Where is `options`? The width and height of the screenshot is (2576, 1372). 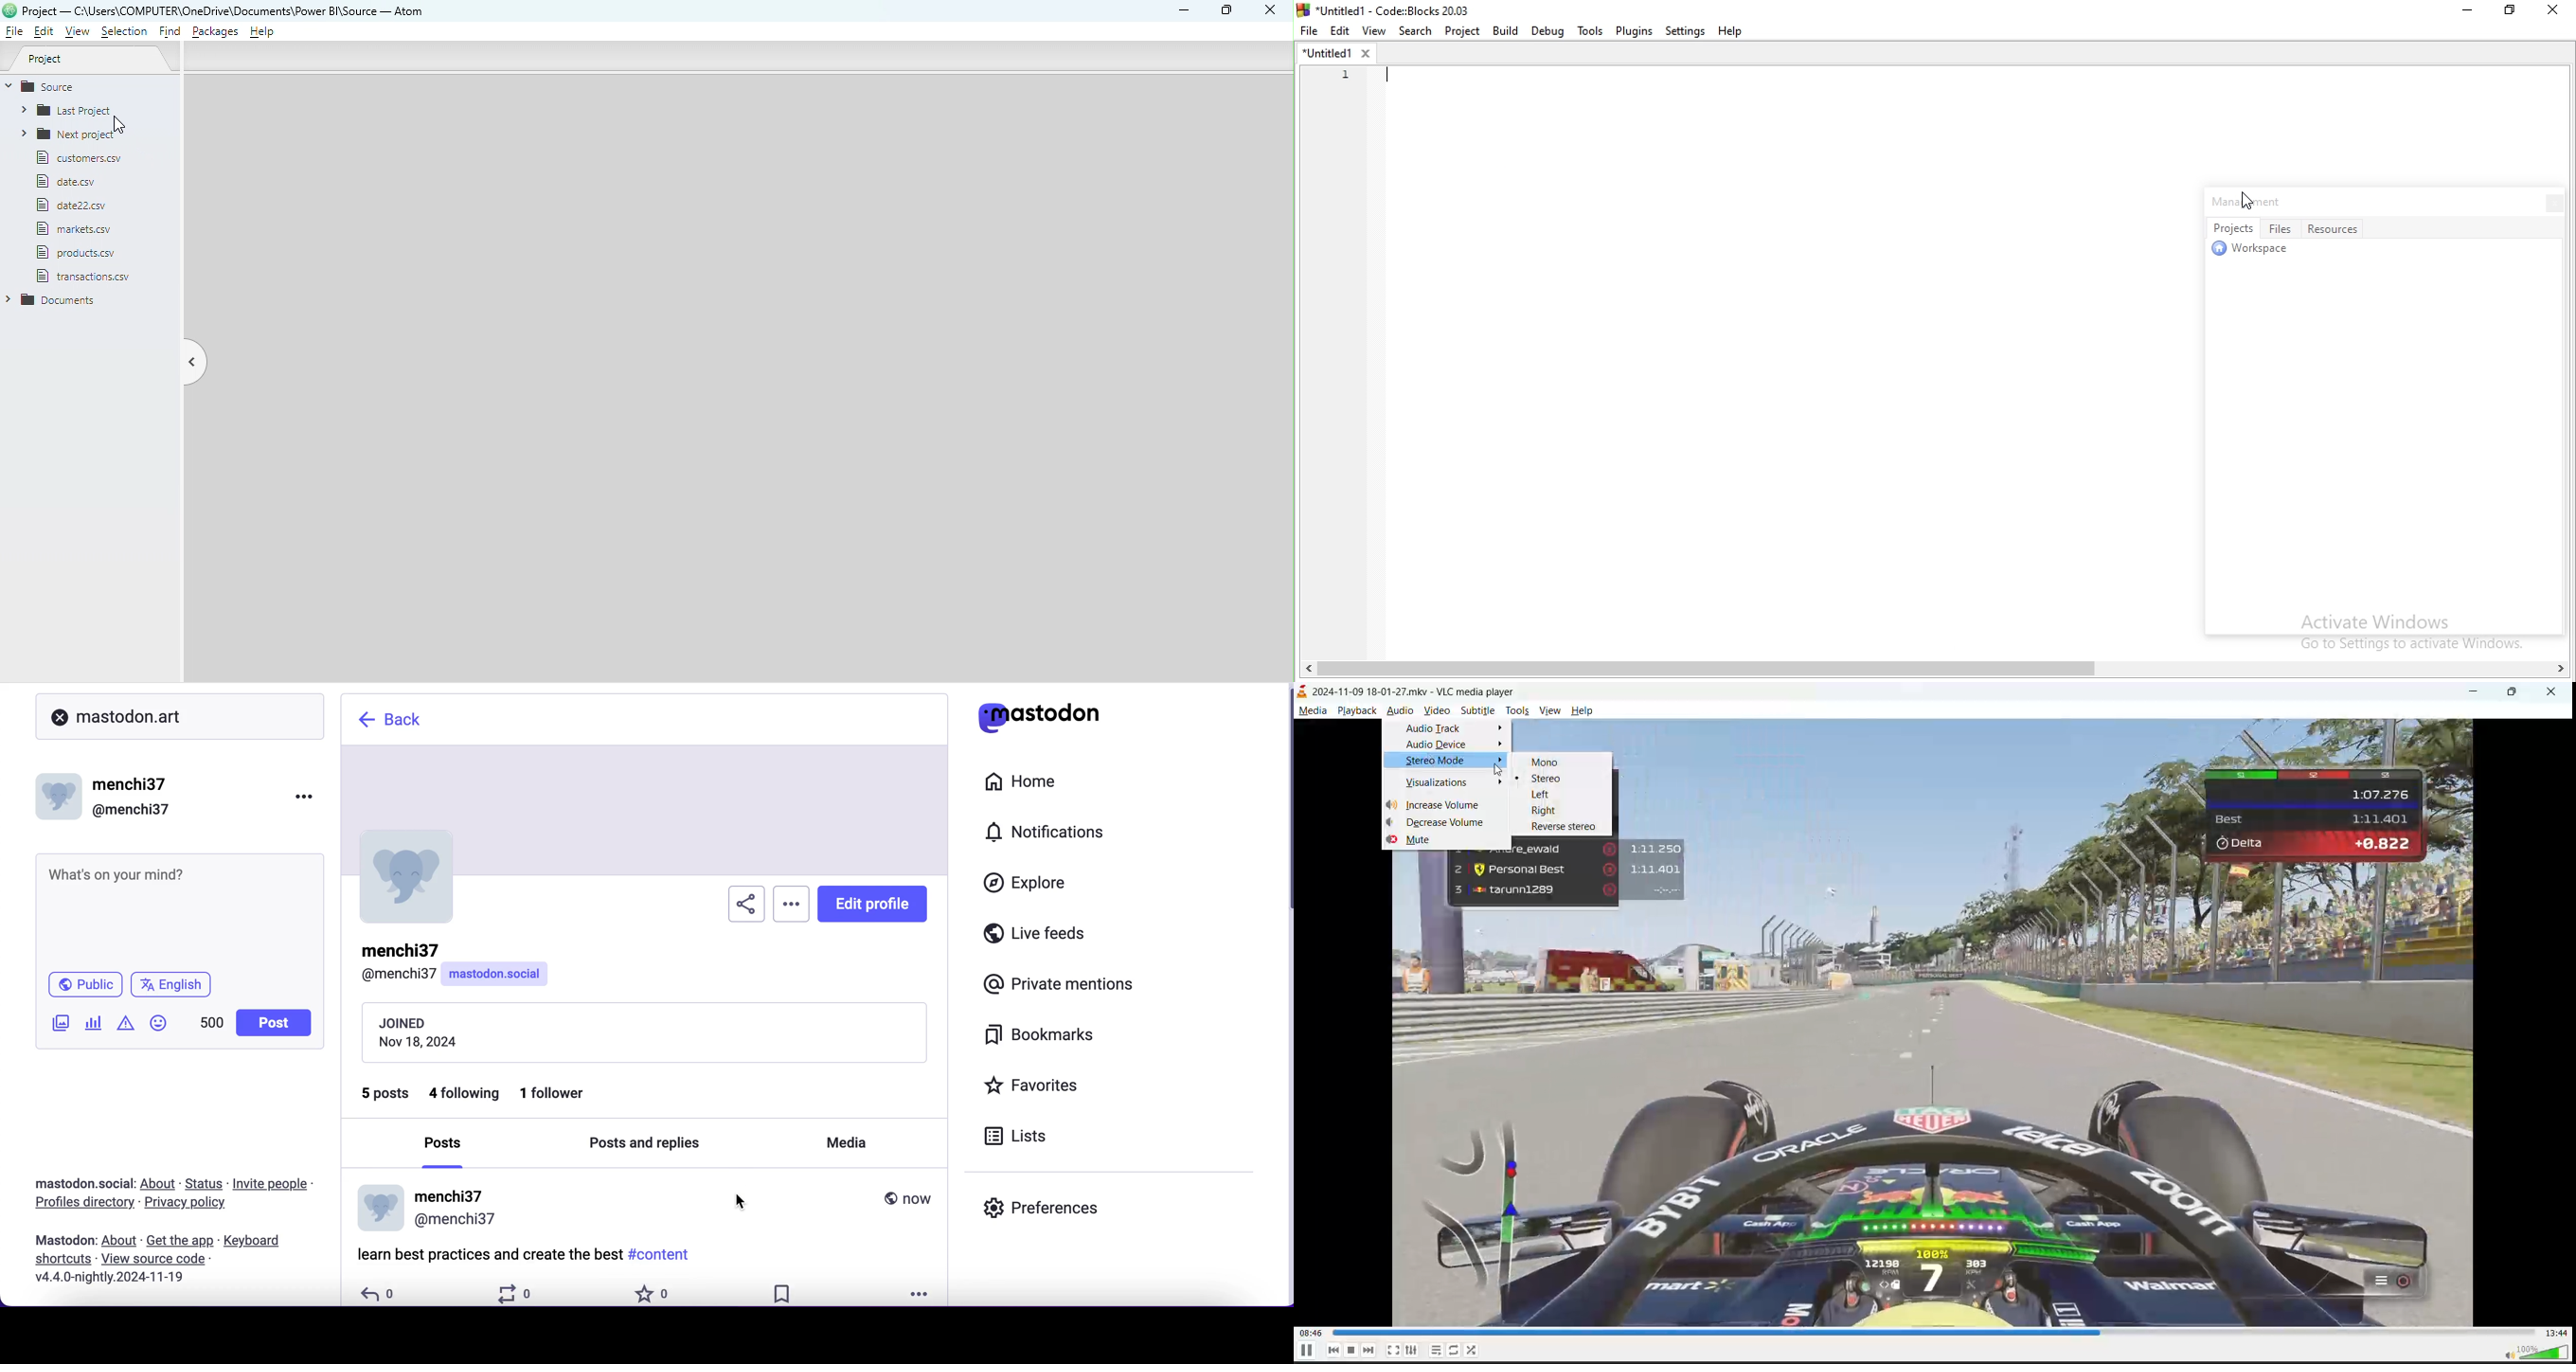
options is located at coordinates (923, 1292).